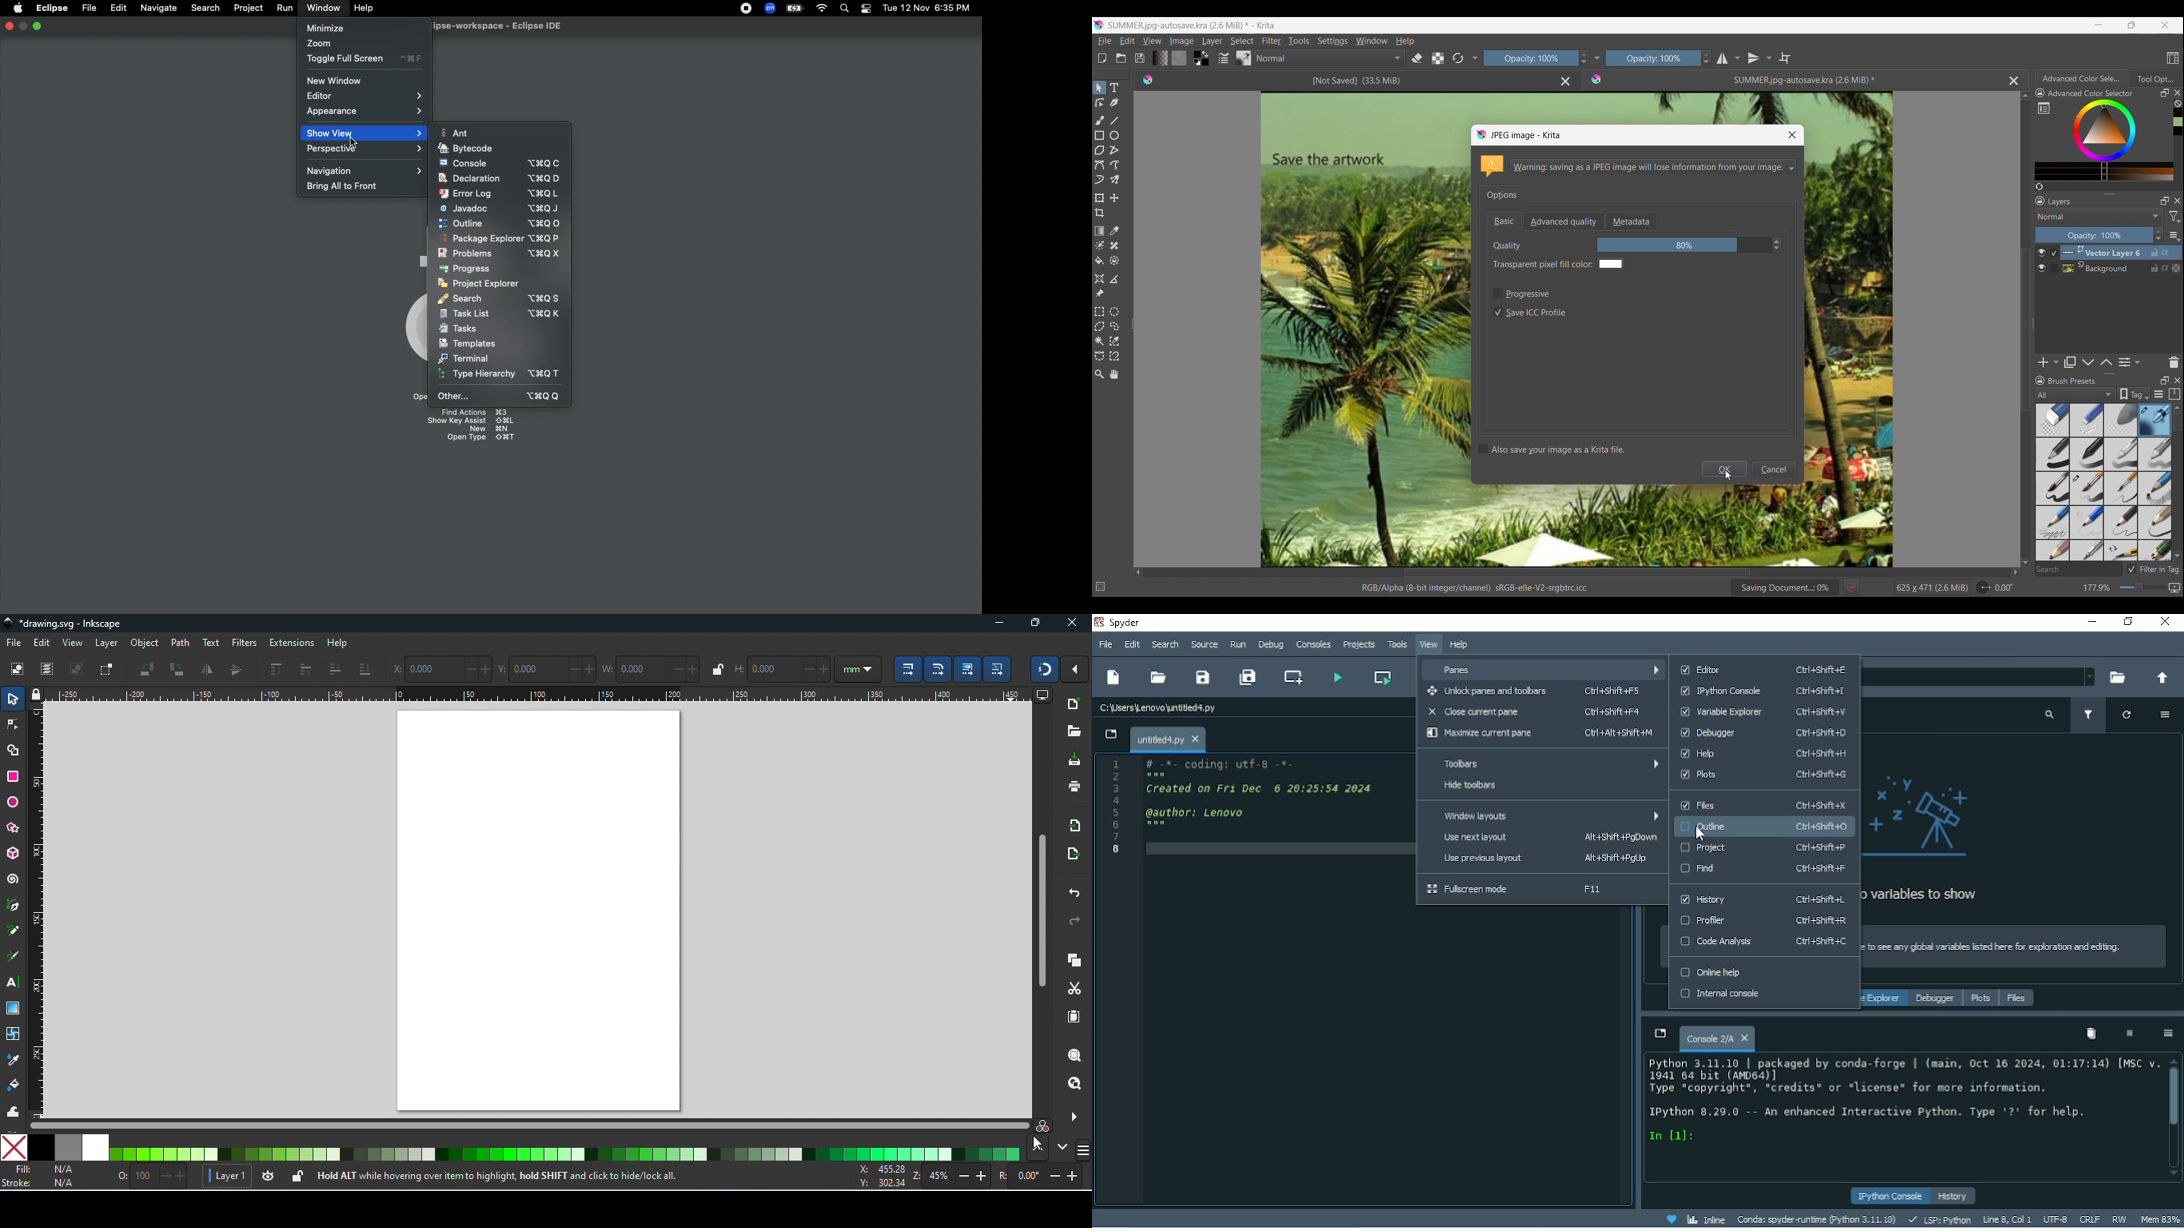 This screenshot has height=1232, width=2184. What do you see at coordinates (1114, 260) in the screenshot?
I see `Enclose and fill tool` at bounding box center [1114, 260].